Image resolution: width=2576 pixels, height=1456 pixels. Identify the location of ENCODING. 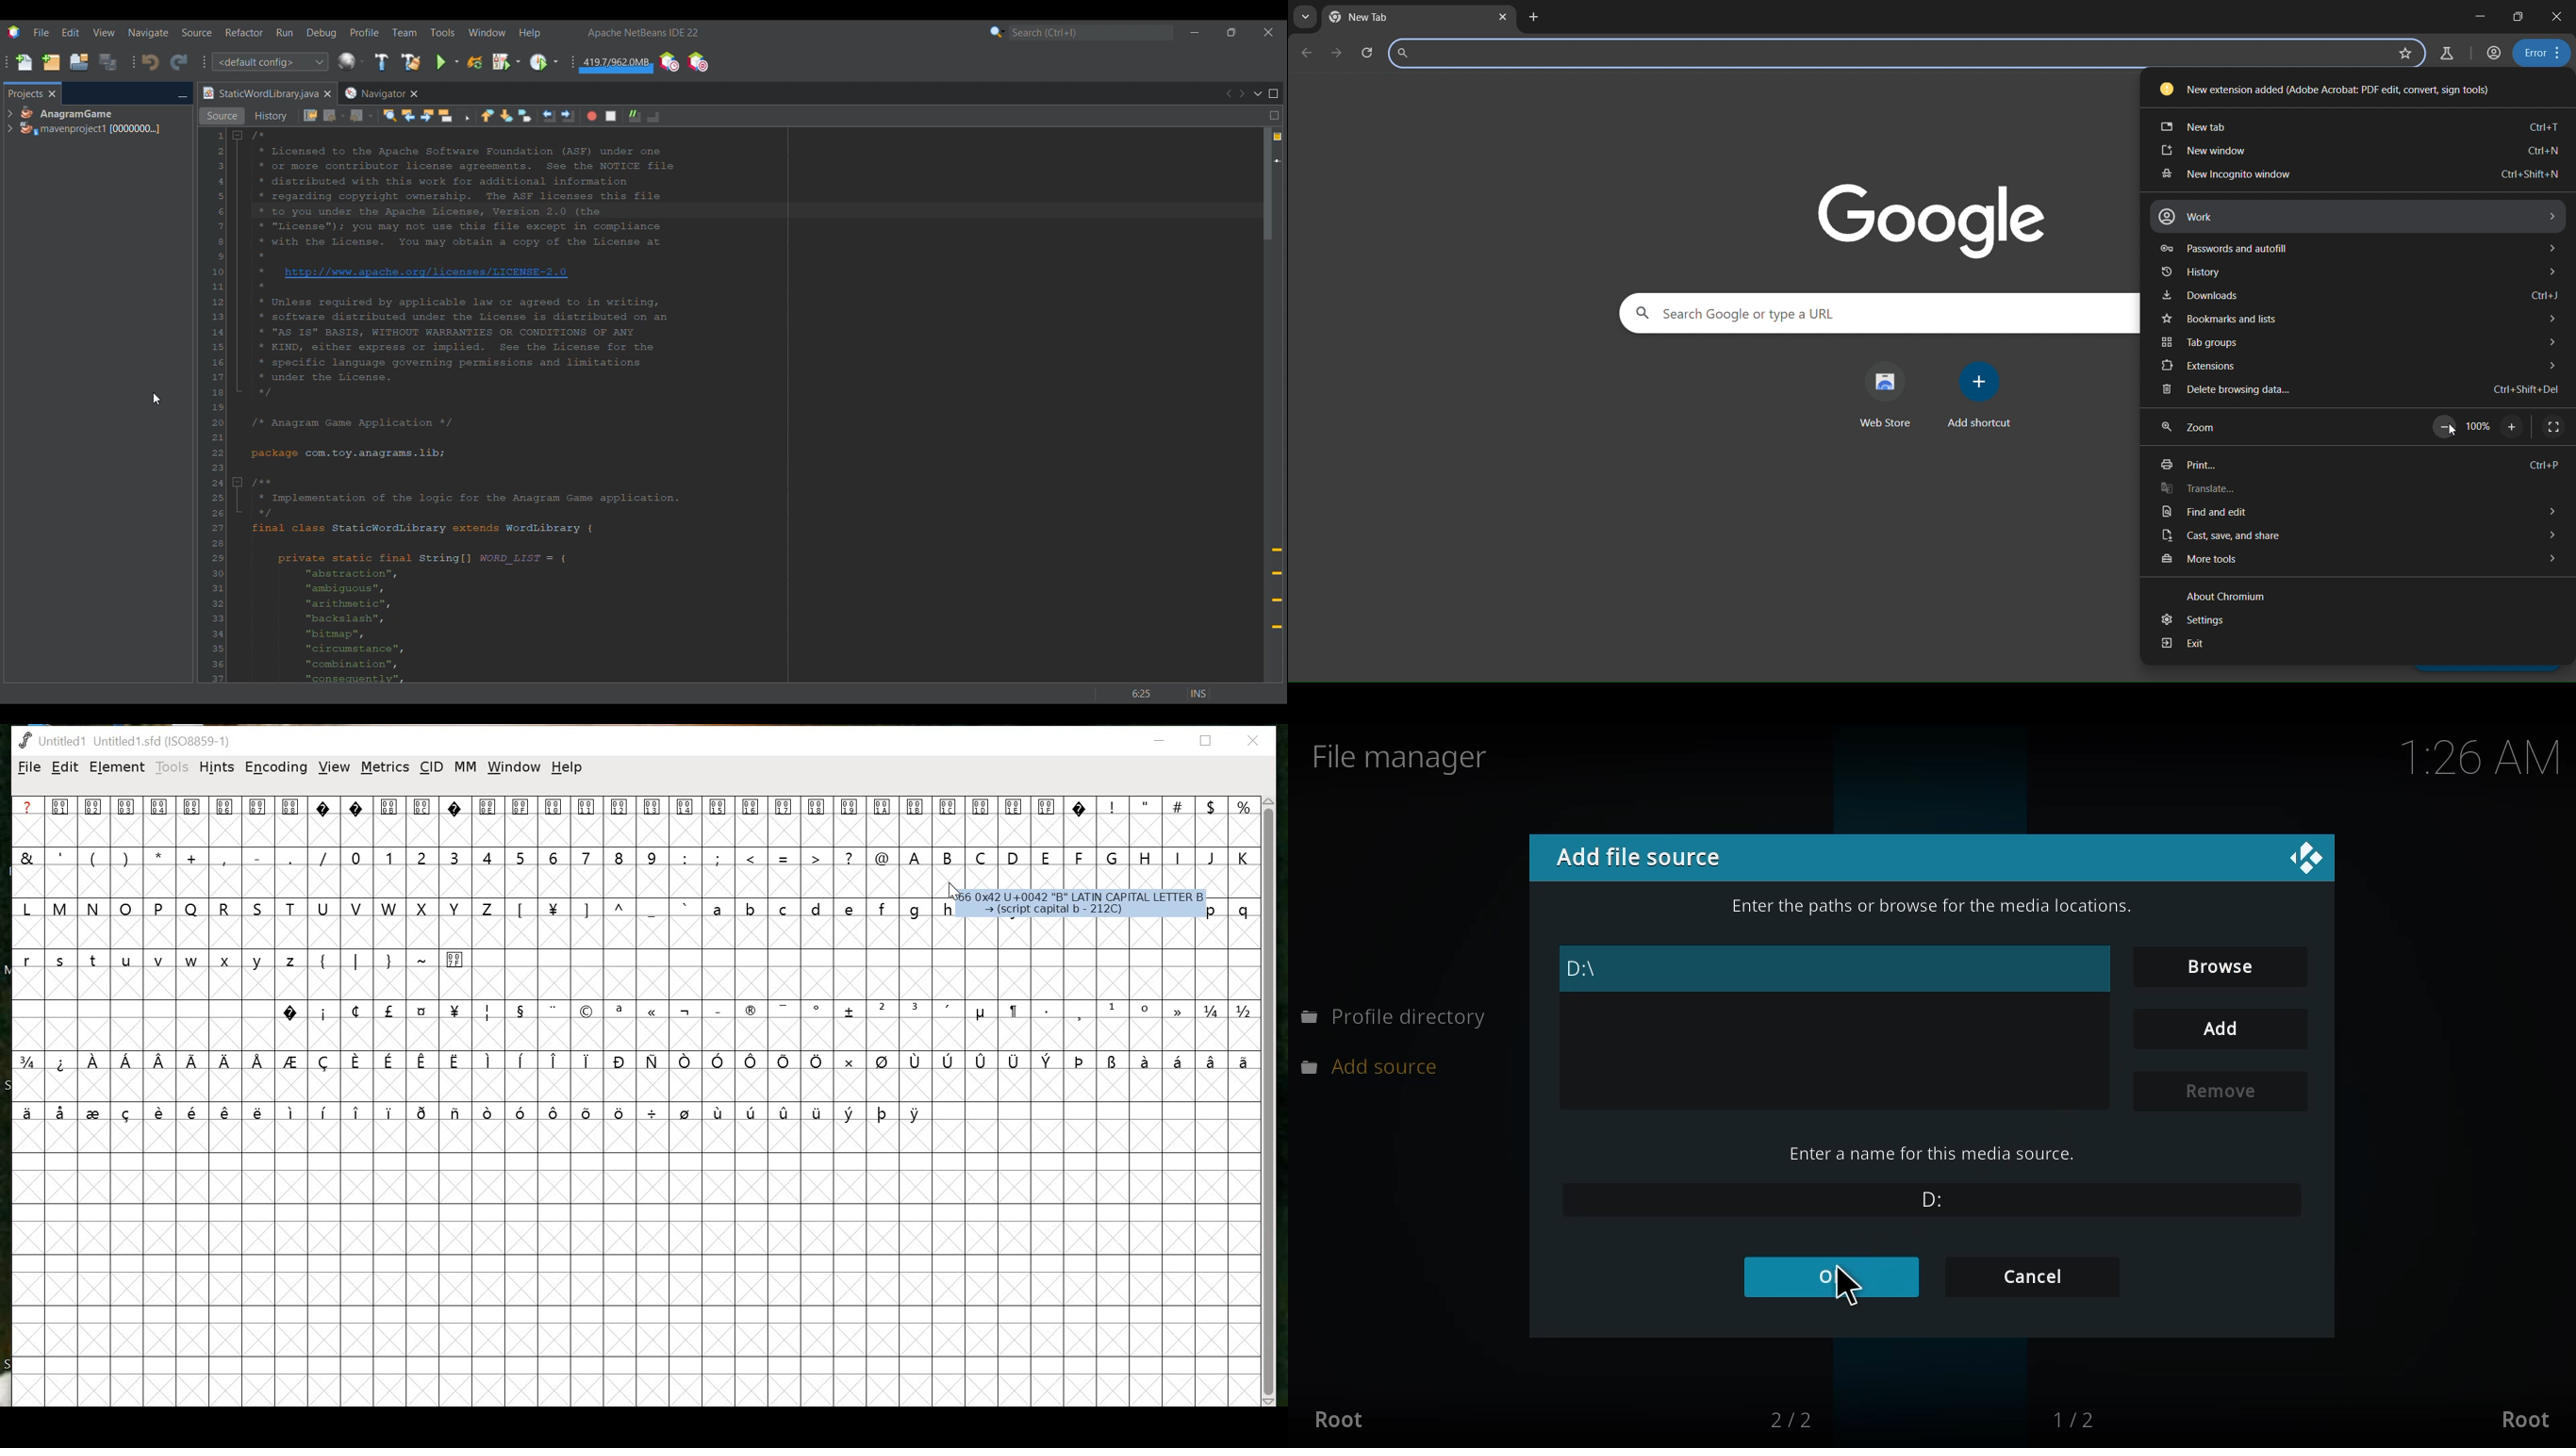
(276, 768).